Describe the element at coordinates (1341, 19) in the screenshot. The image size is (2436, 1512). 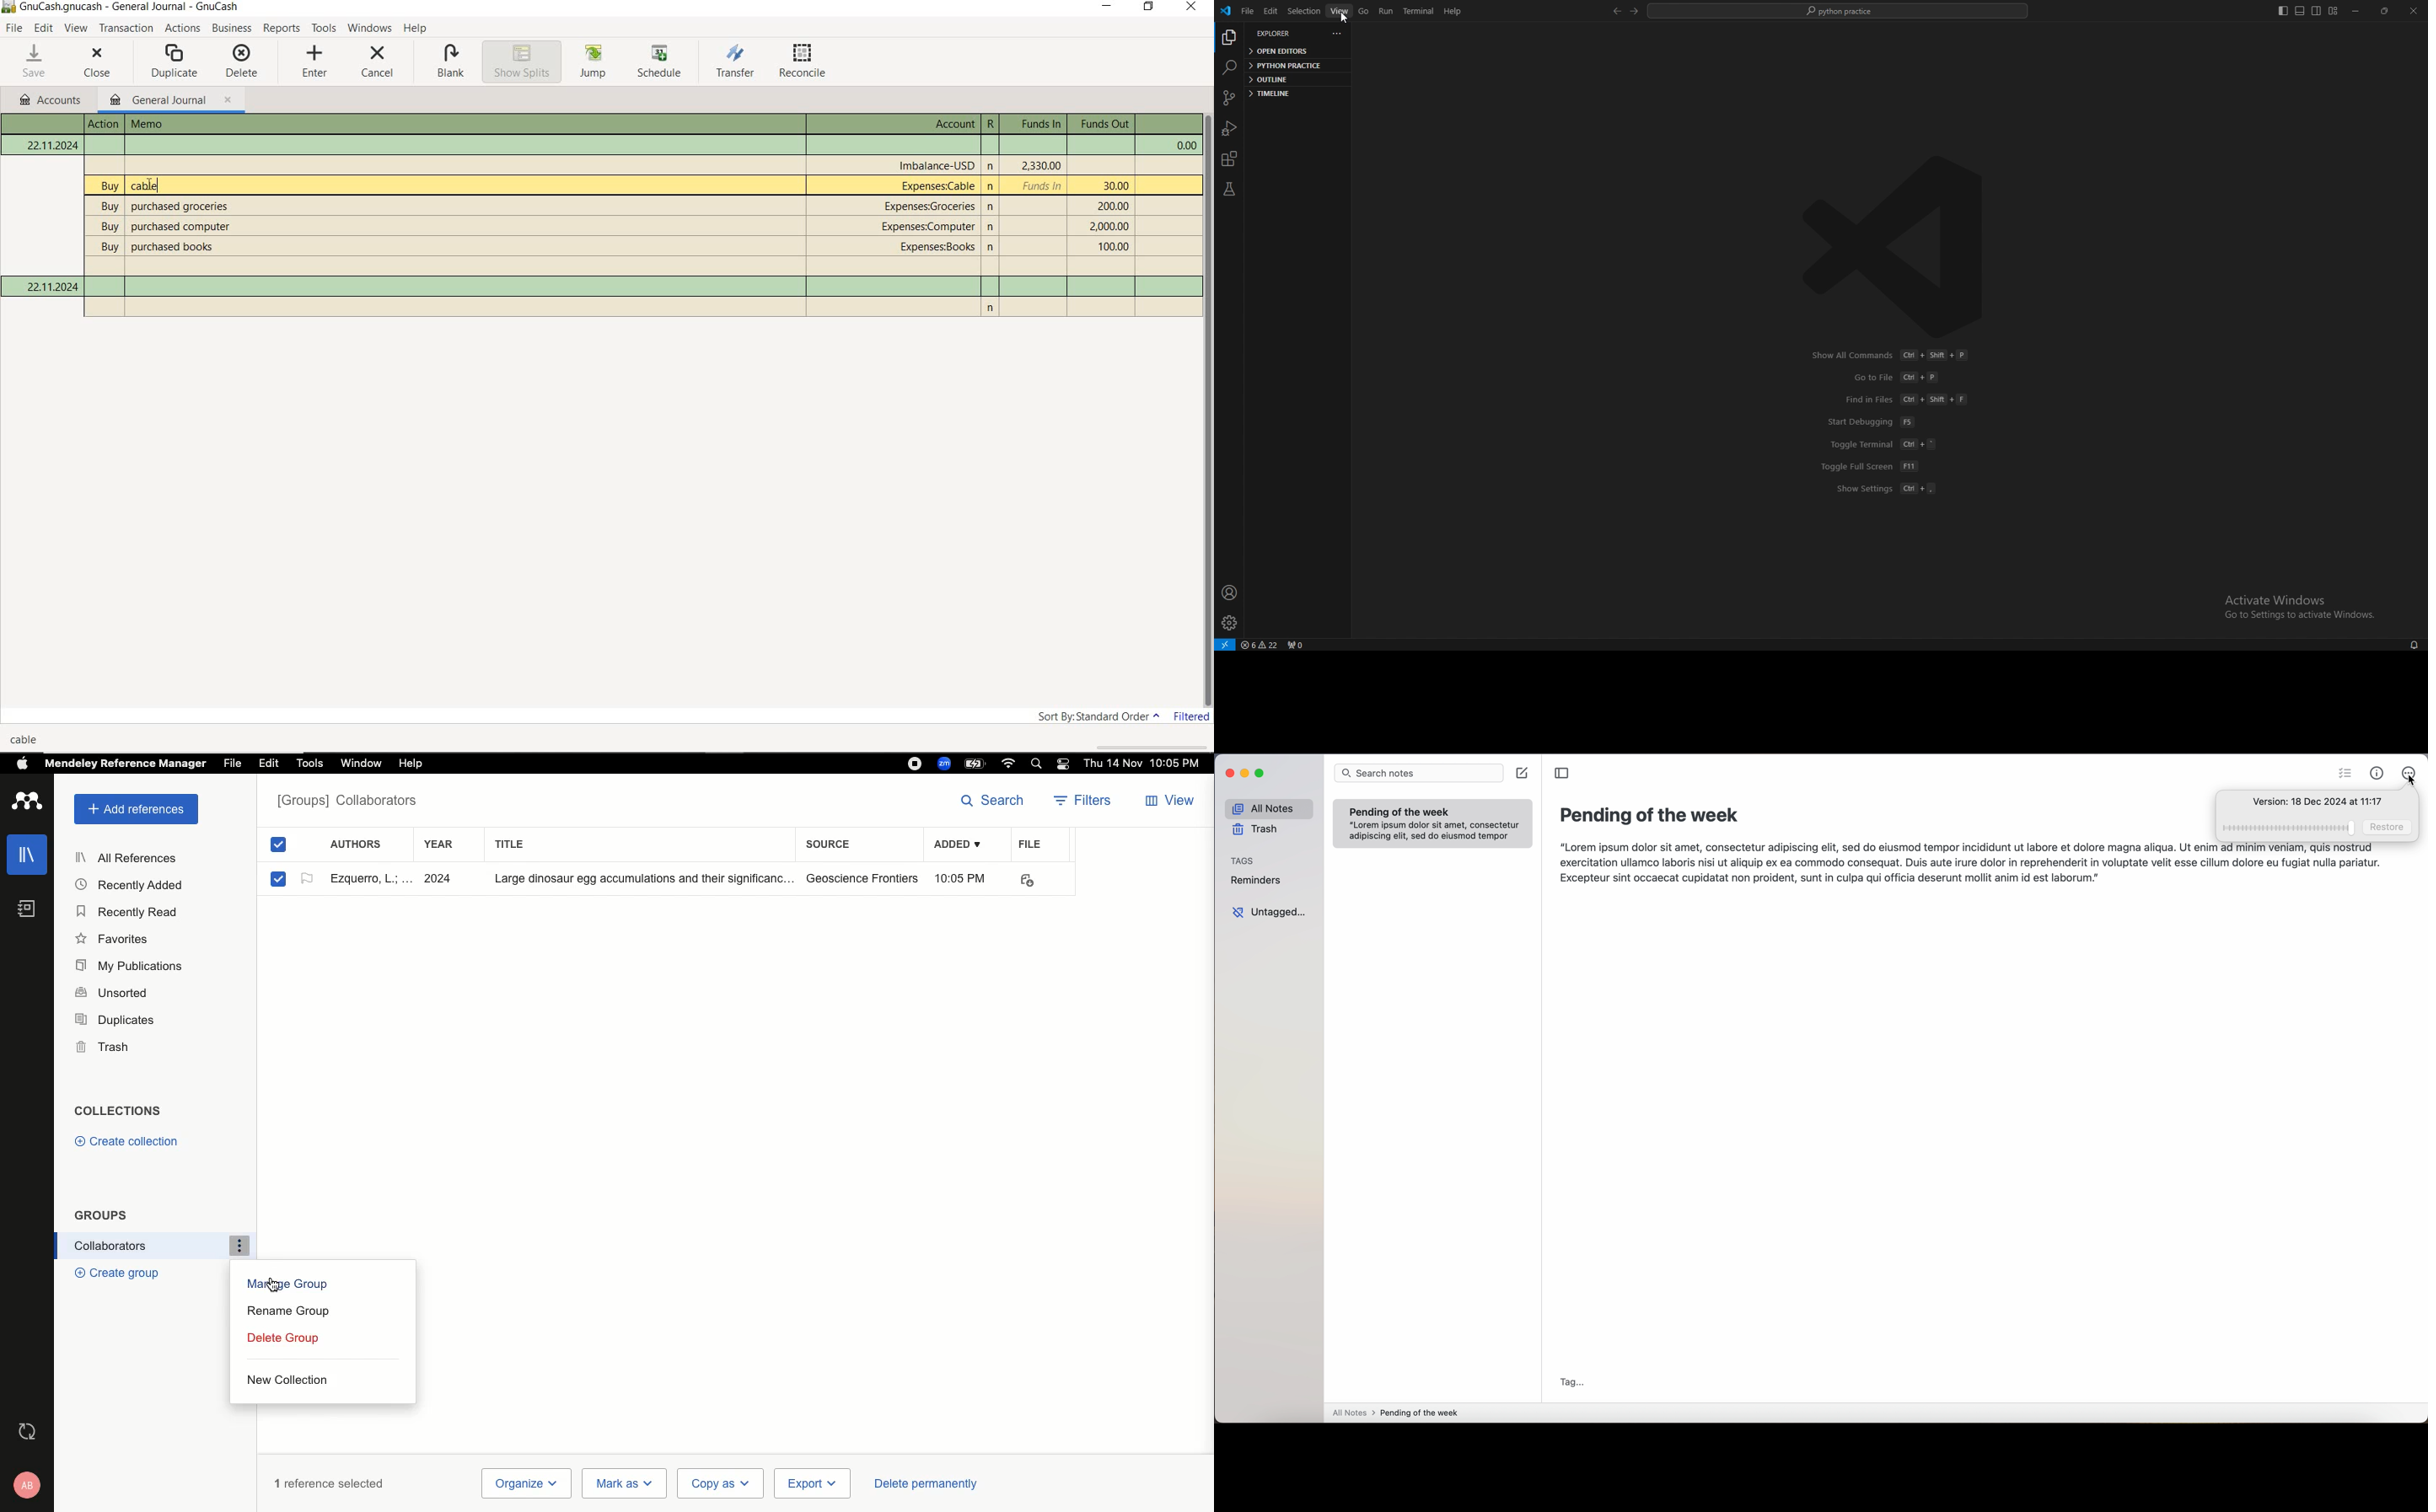
I see `cursor` at that location.